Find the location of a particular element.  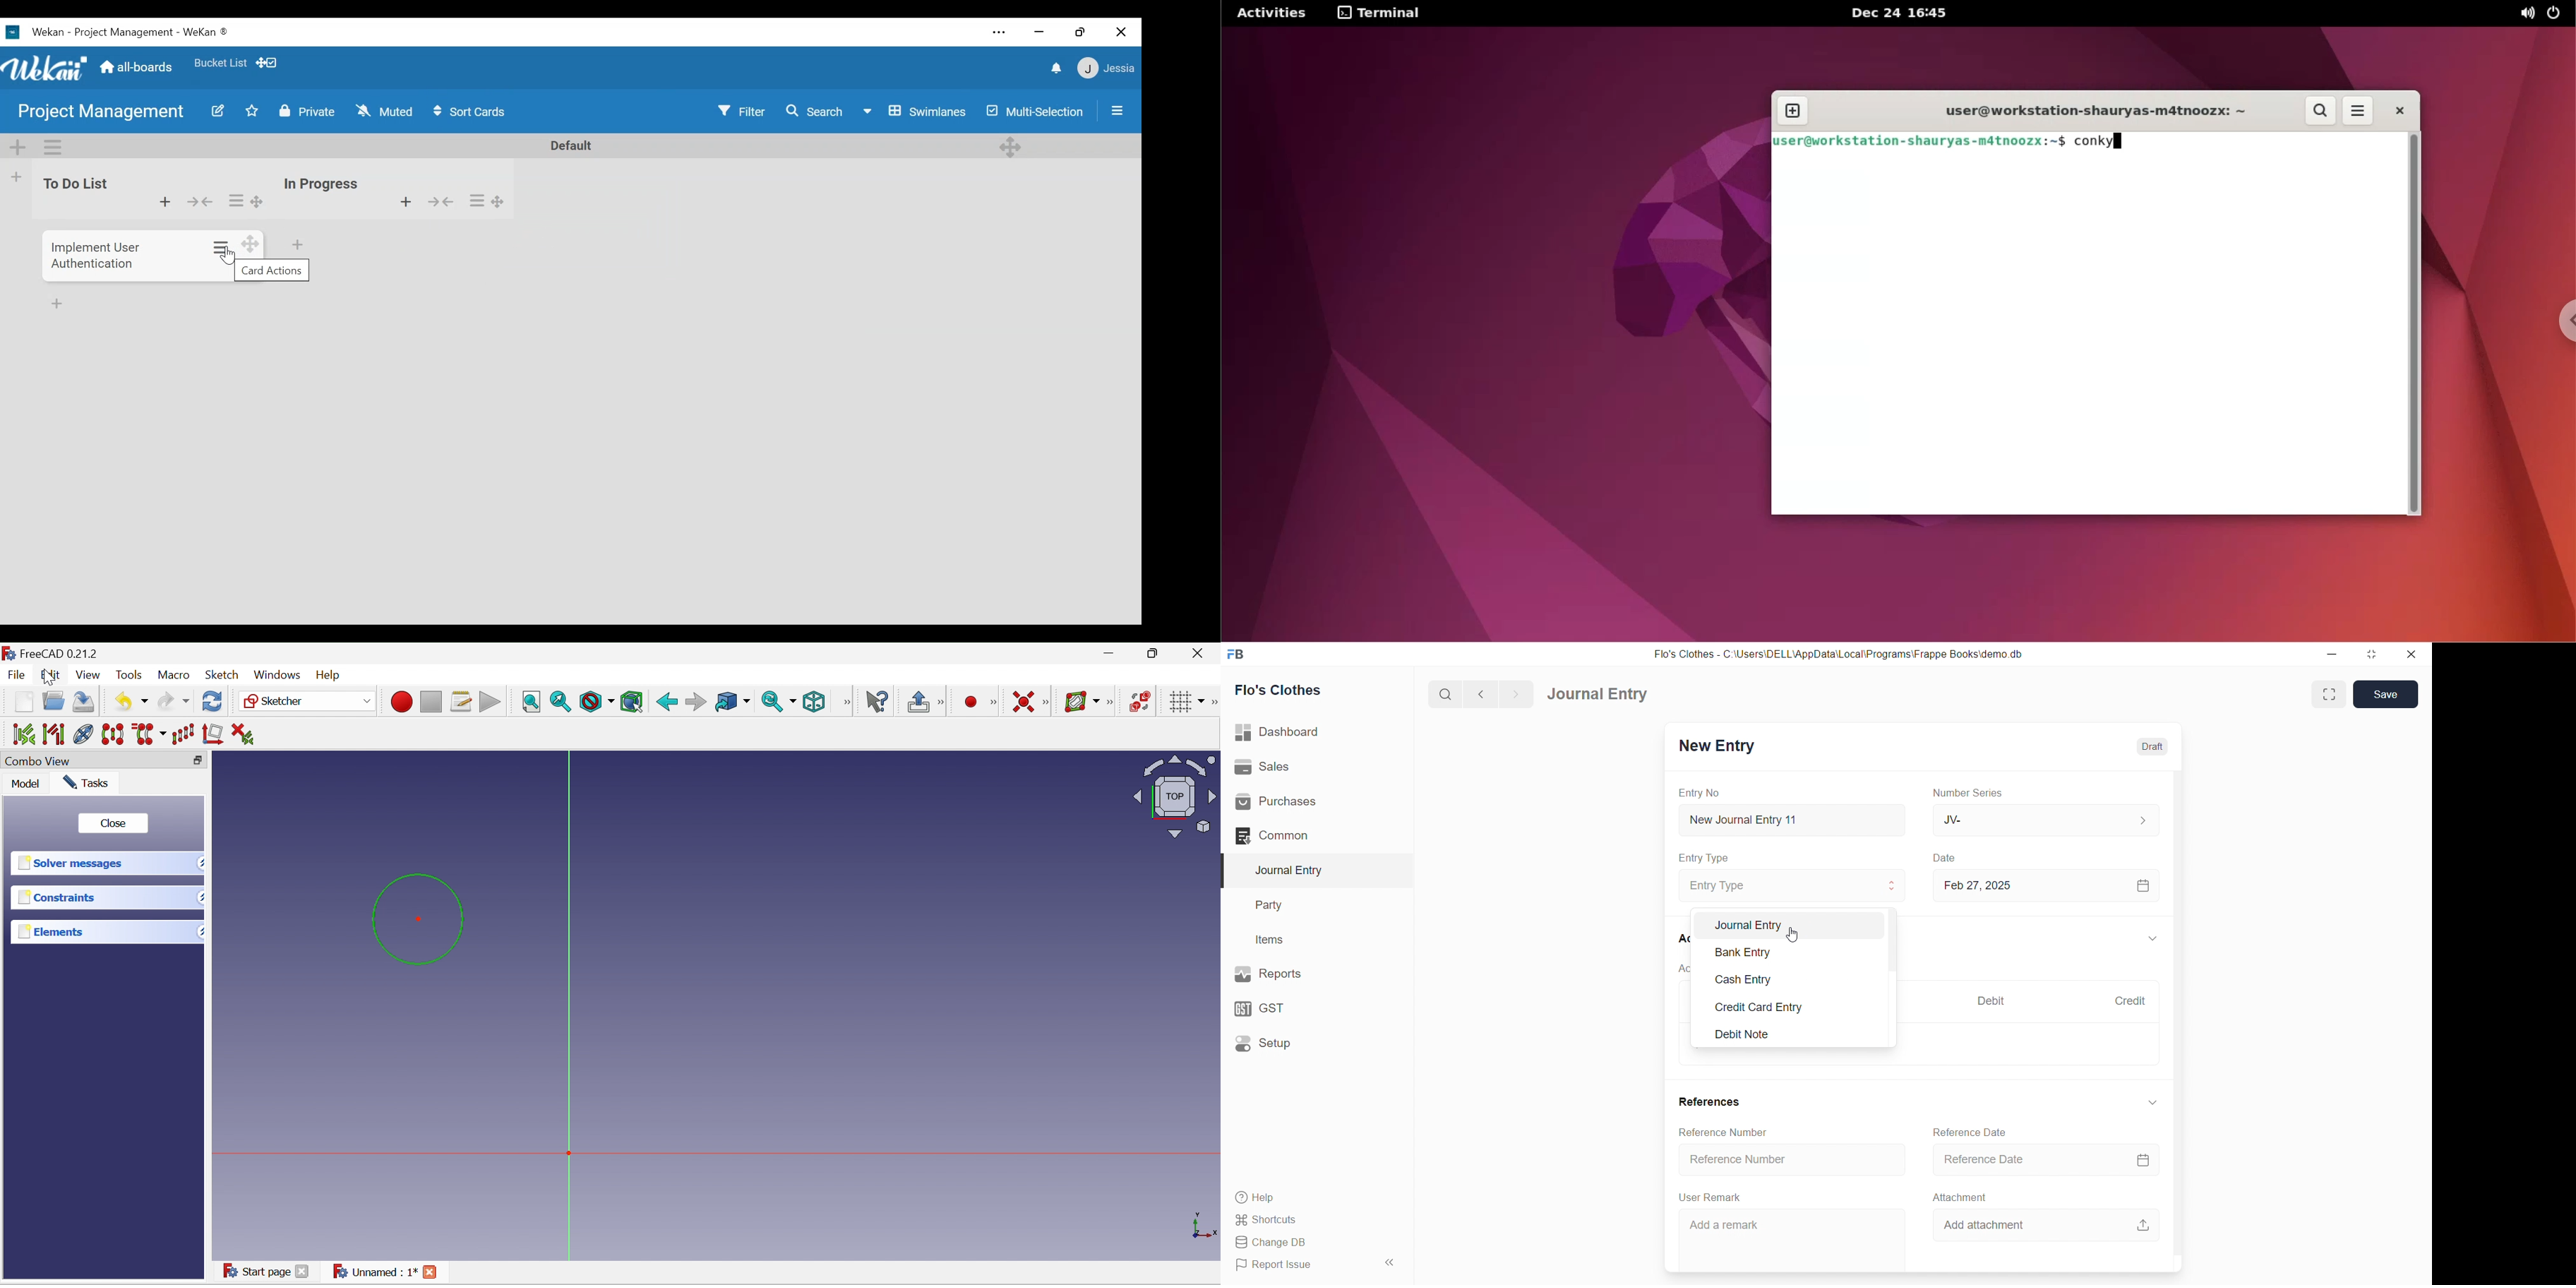

resize is located at coordinates (2372, 653).